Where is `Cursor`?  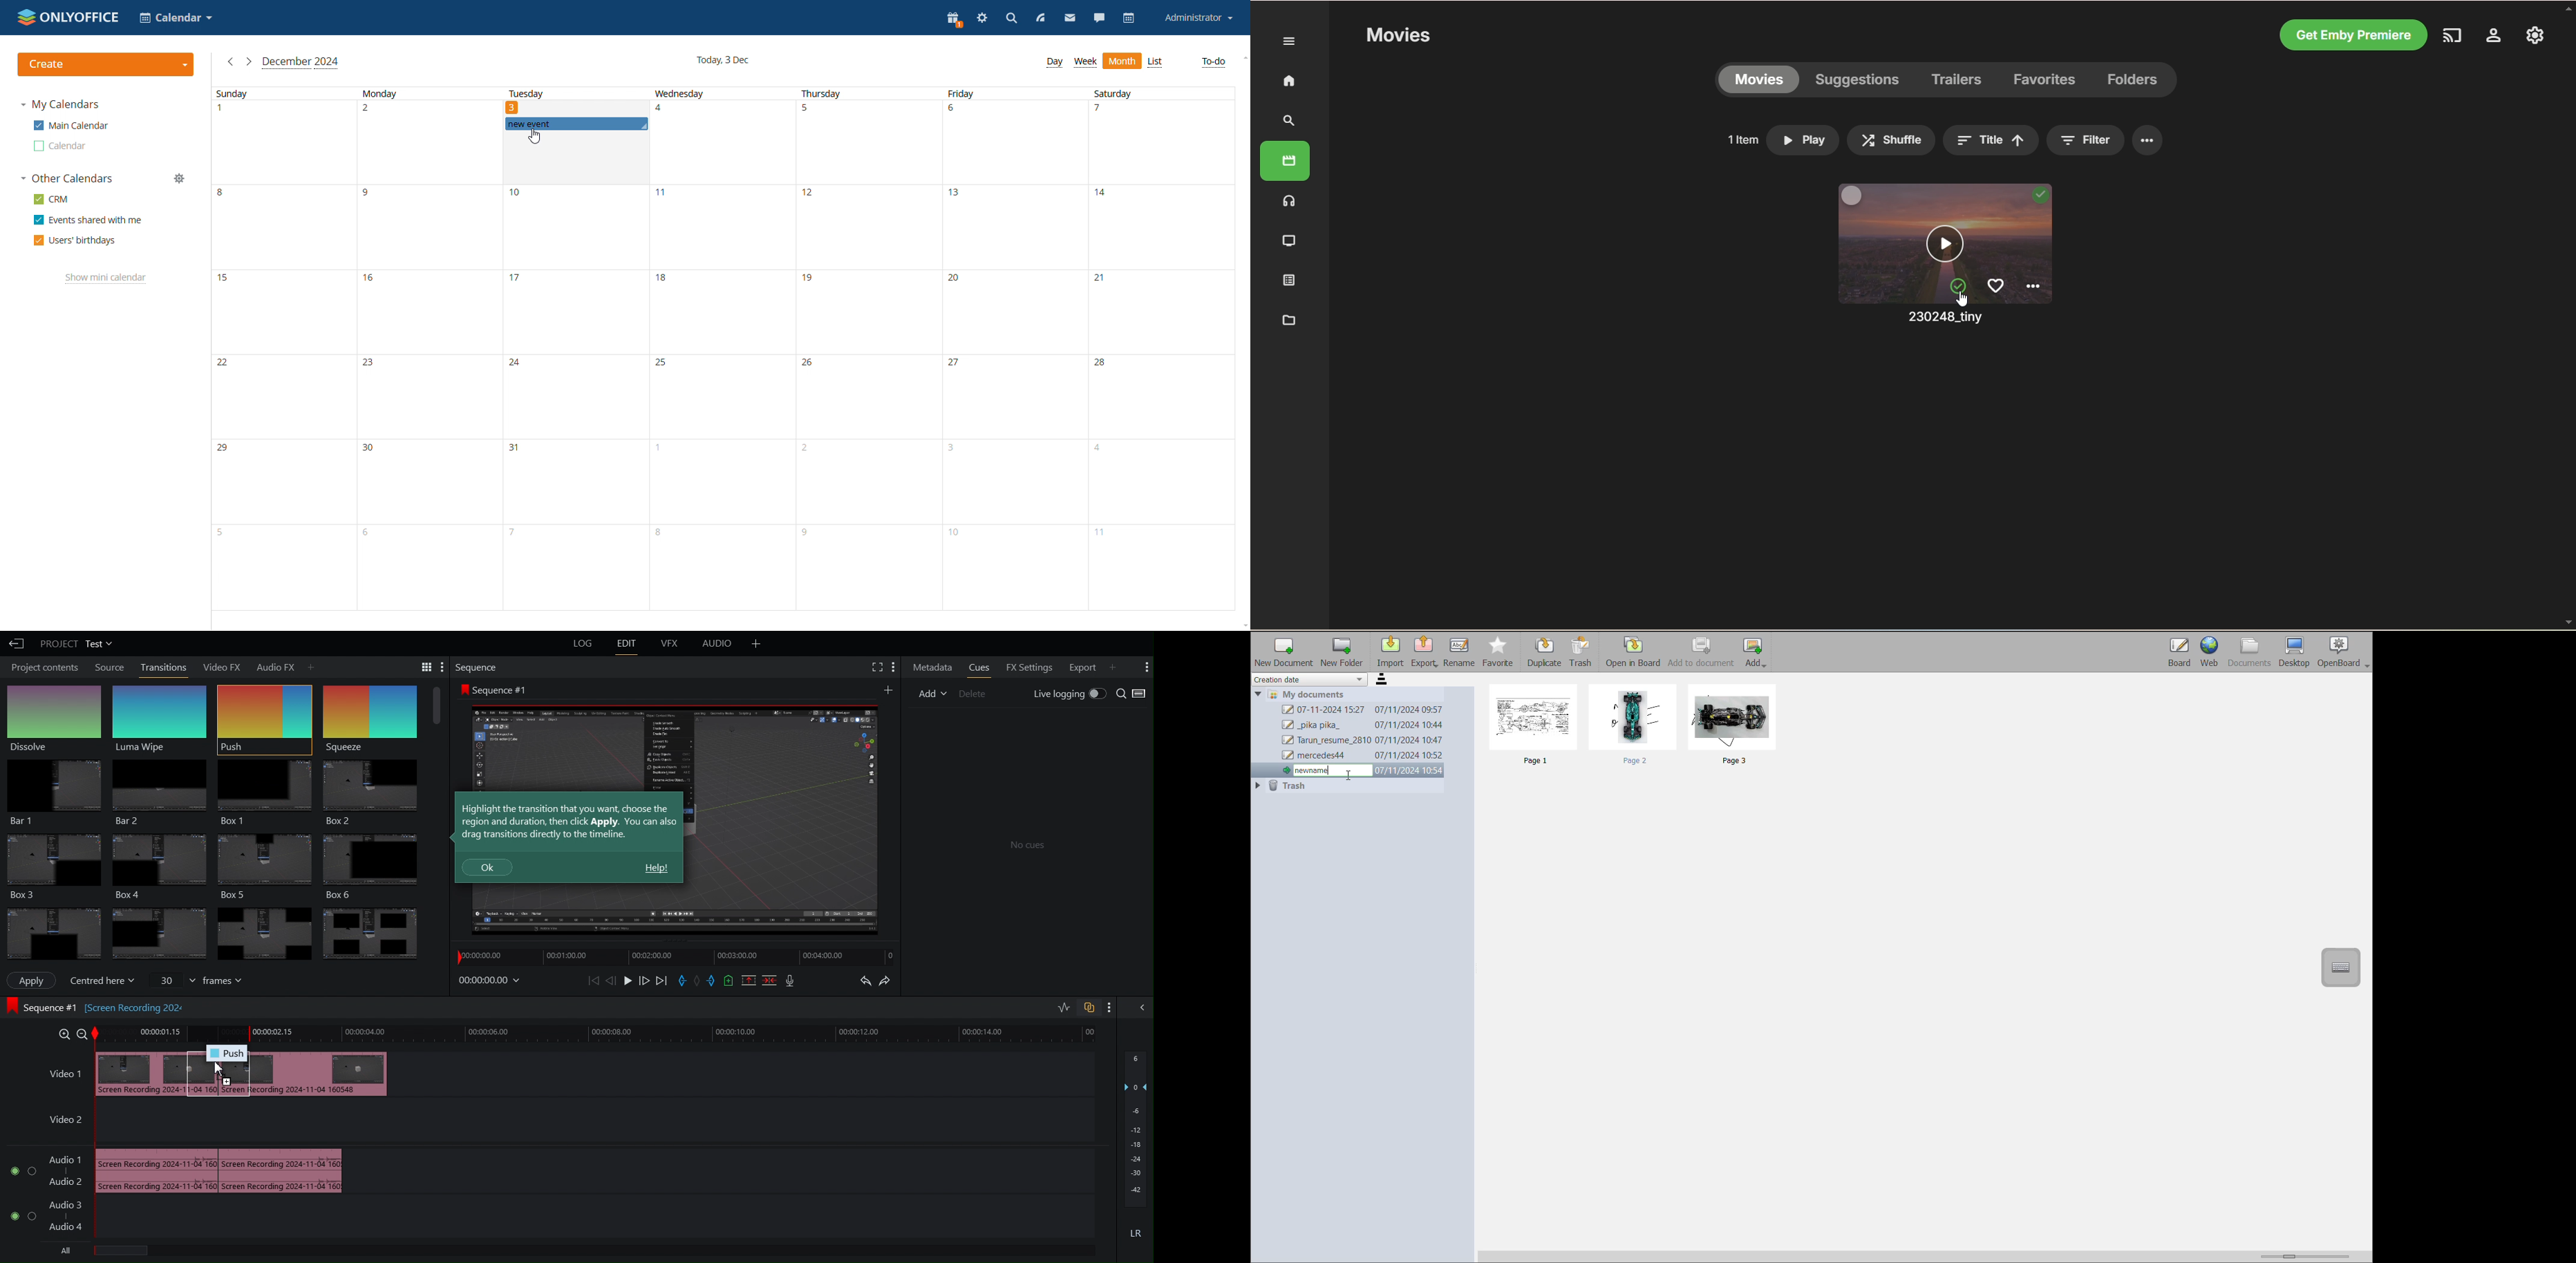
Cursor is located at coordinates (219, 1071).